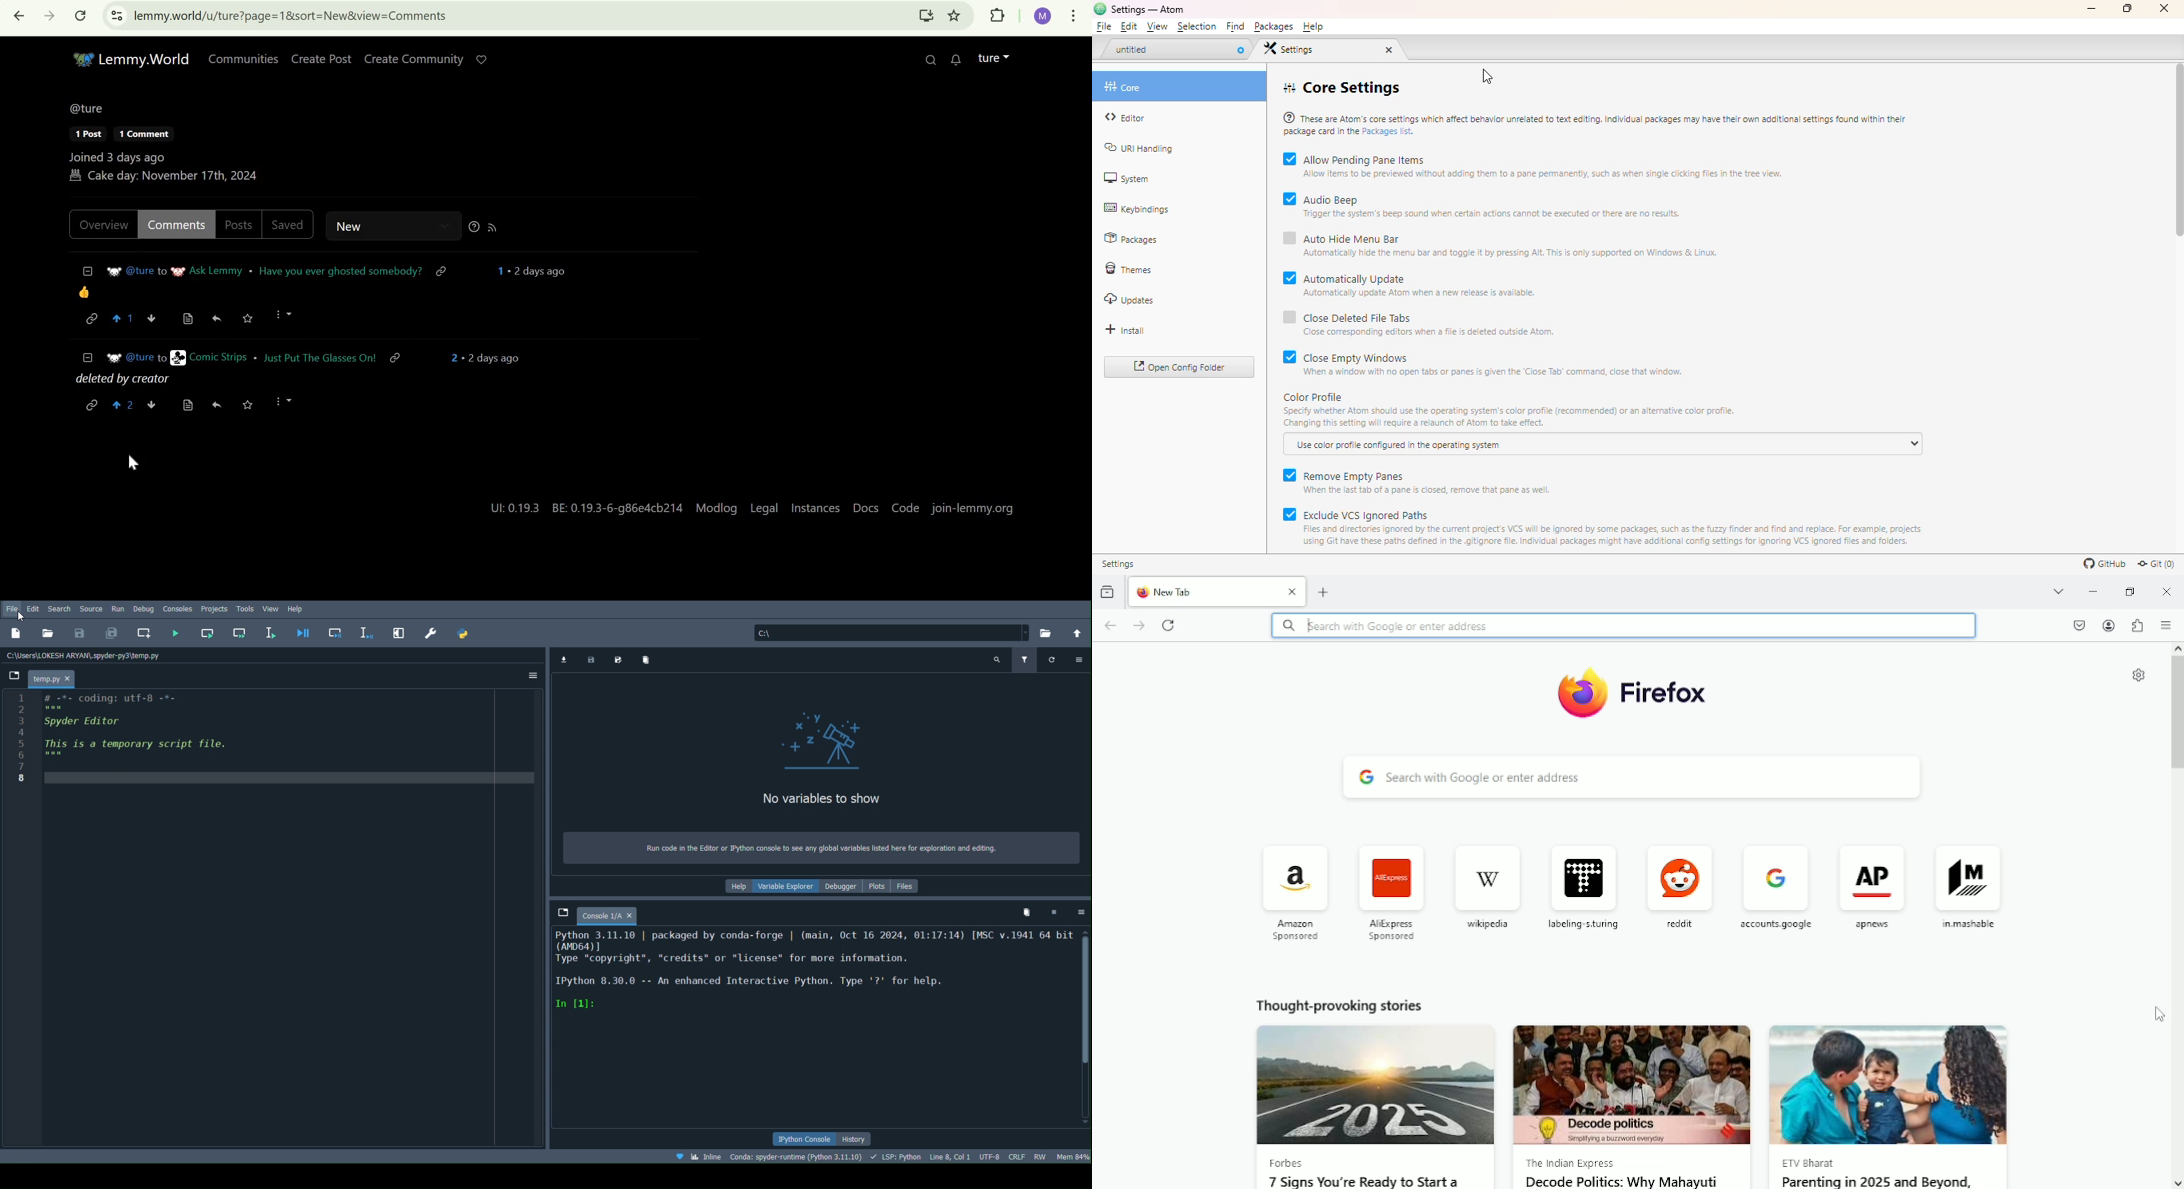 This screenshot has width=2184, height=1204. What do you see at coordinates (301, 607) in the screenshot?
I see `Help` at bounding box center [301, 607].